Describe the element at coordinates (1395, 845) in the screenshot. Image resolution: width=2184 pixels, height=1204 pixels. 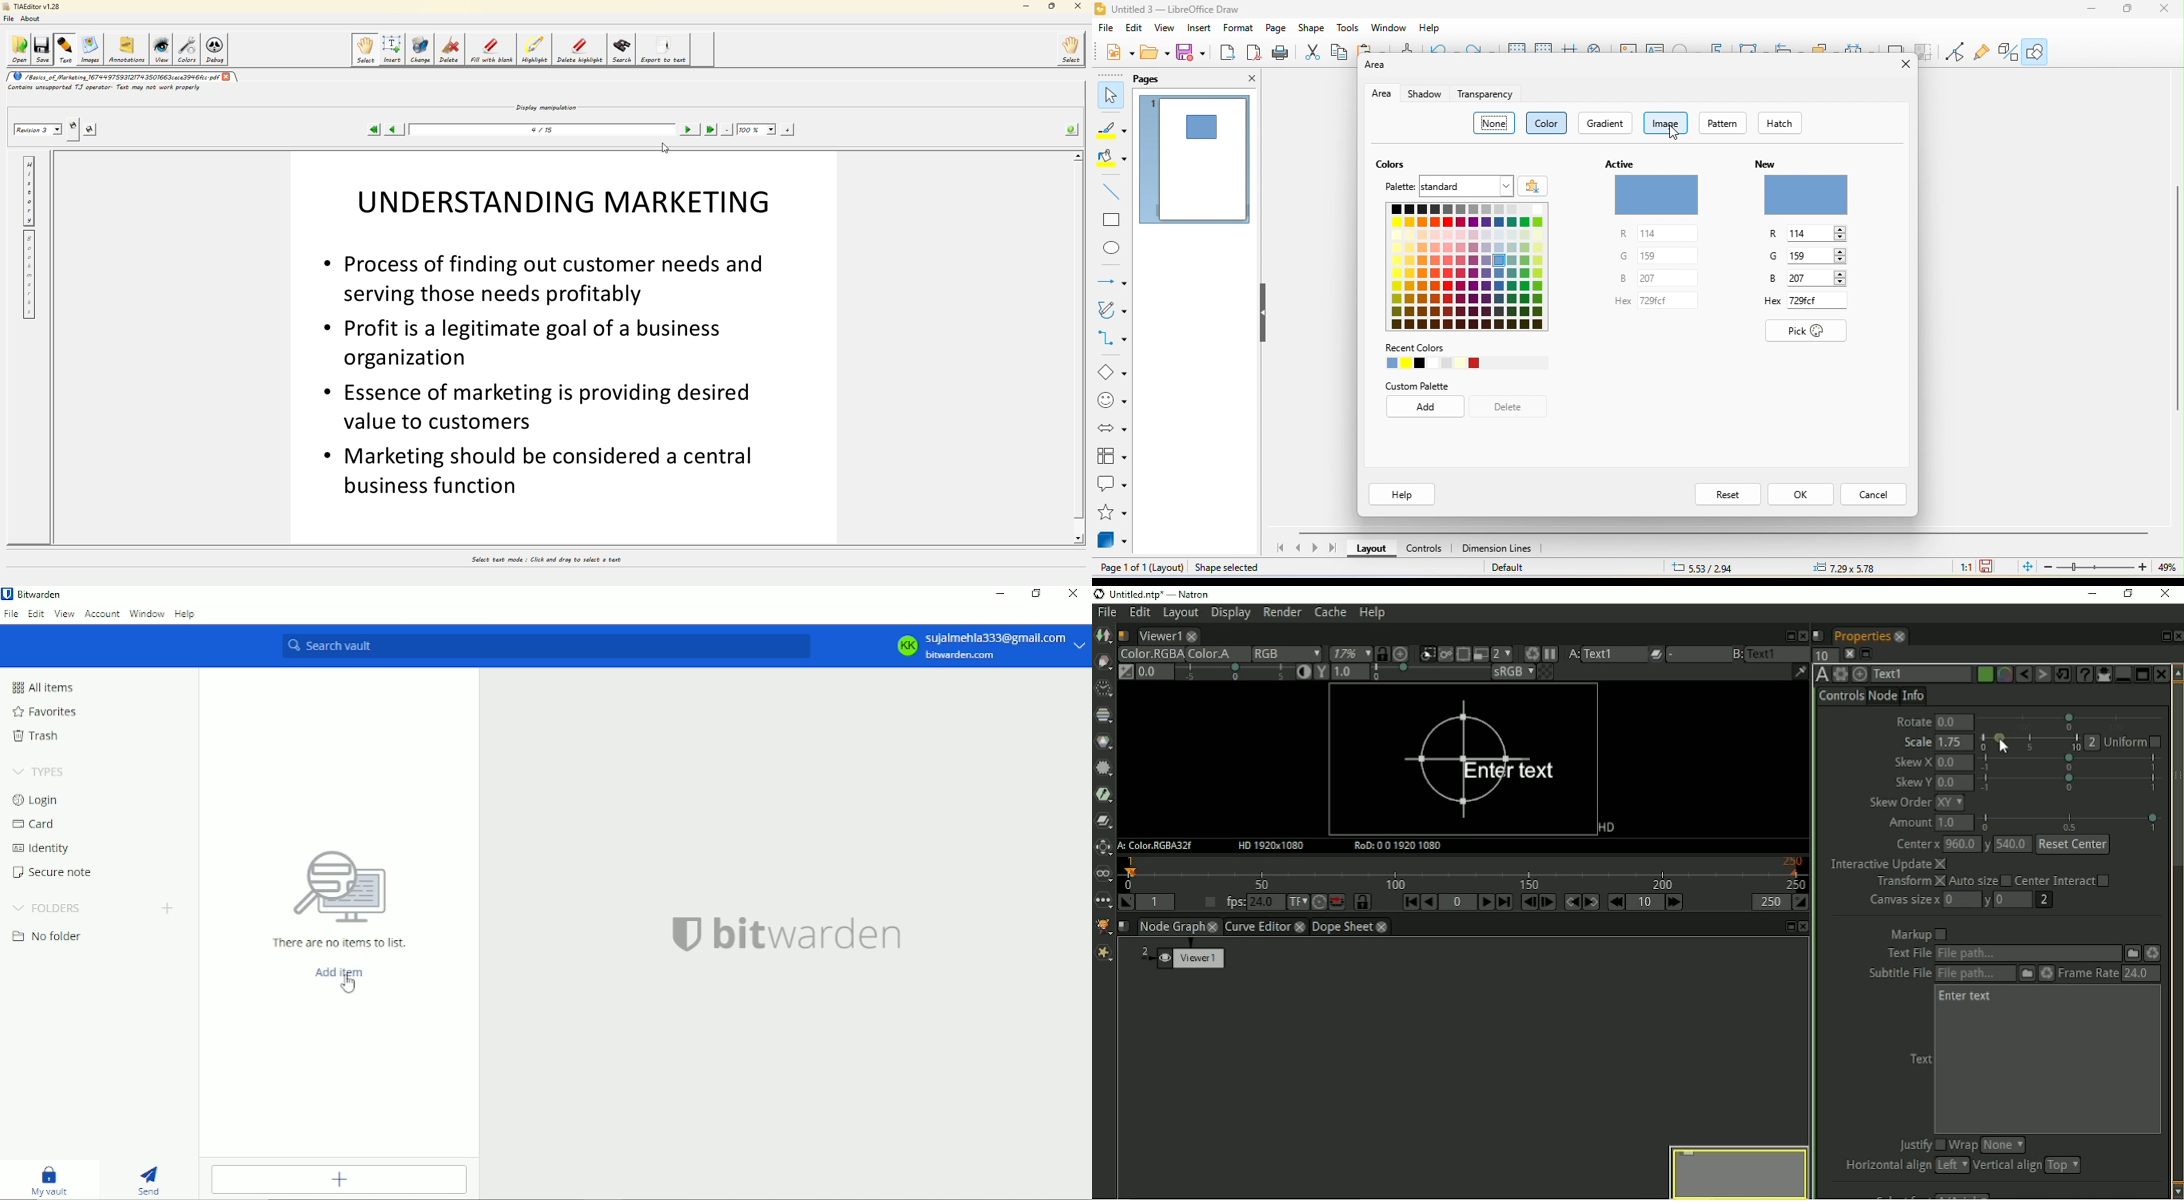
I see `RoD` at that location.